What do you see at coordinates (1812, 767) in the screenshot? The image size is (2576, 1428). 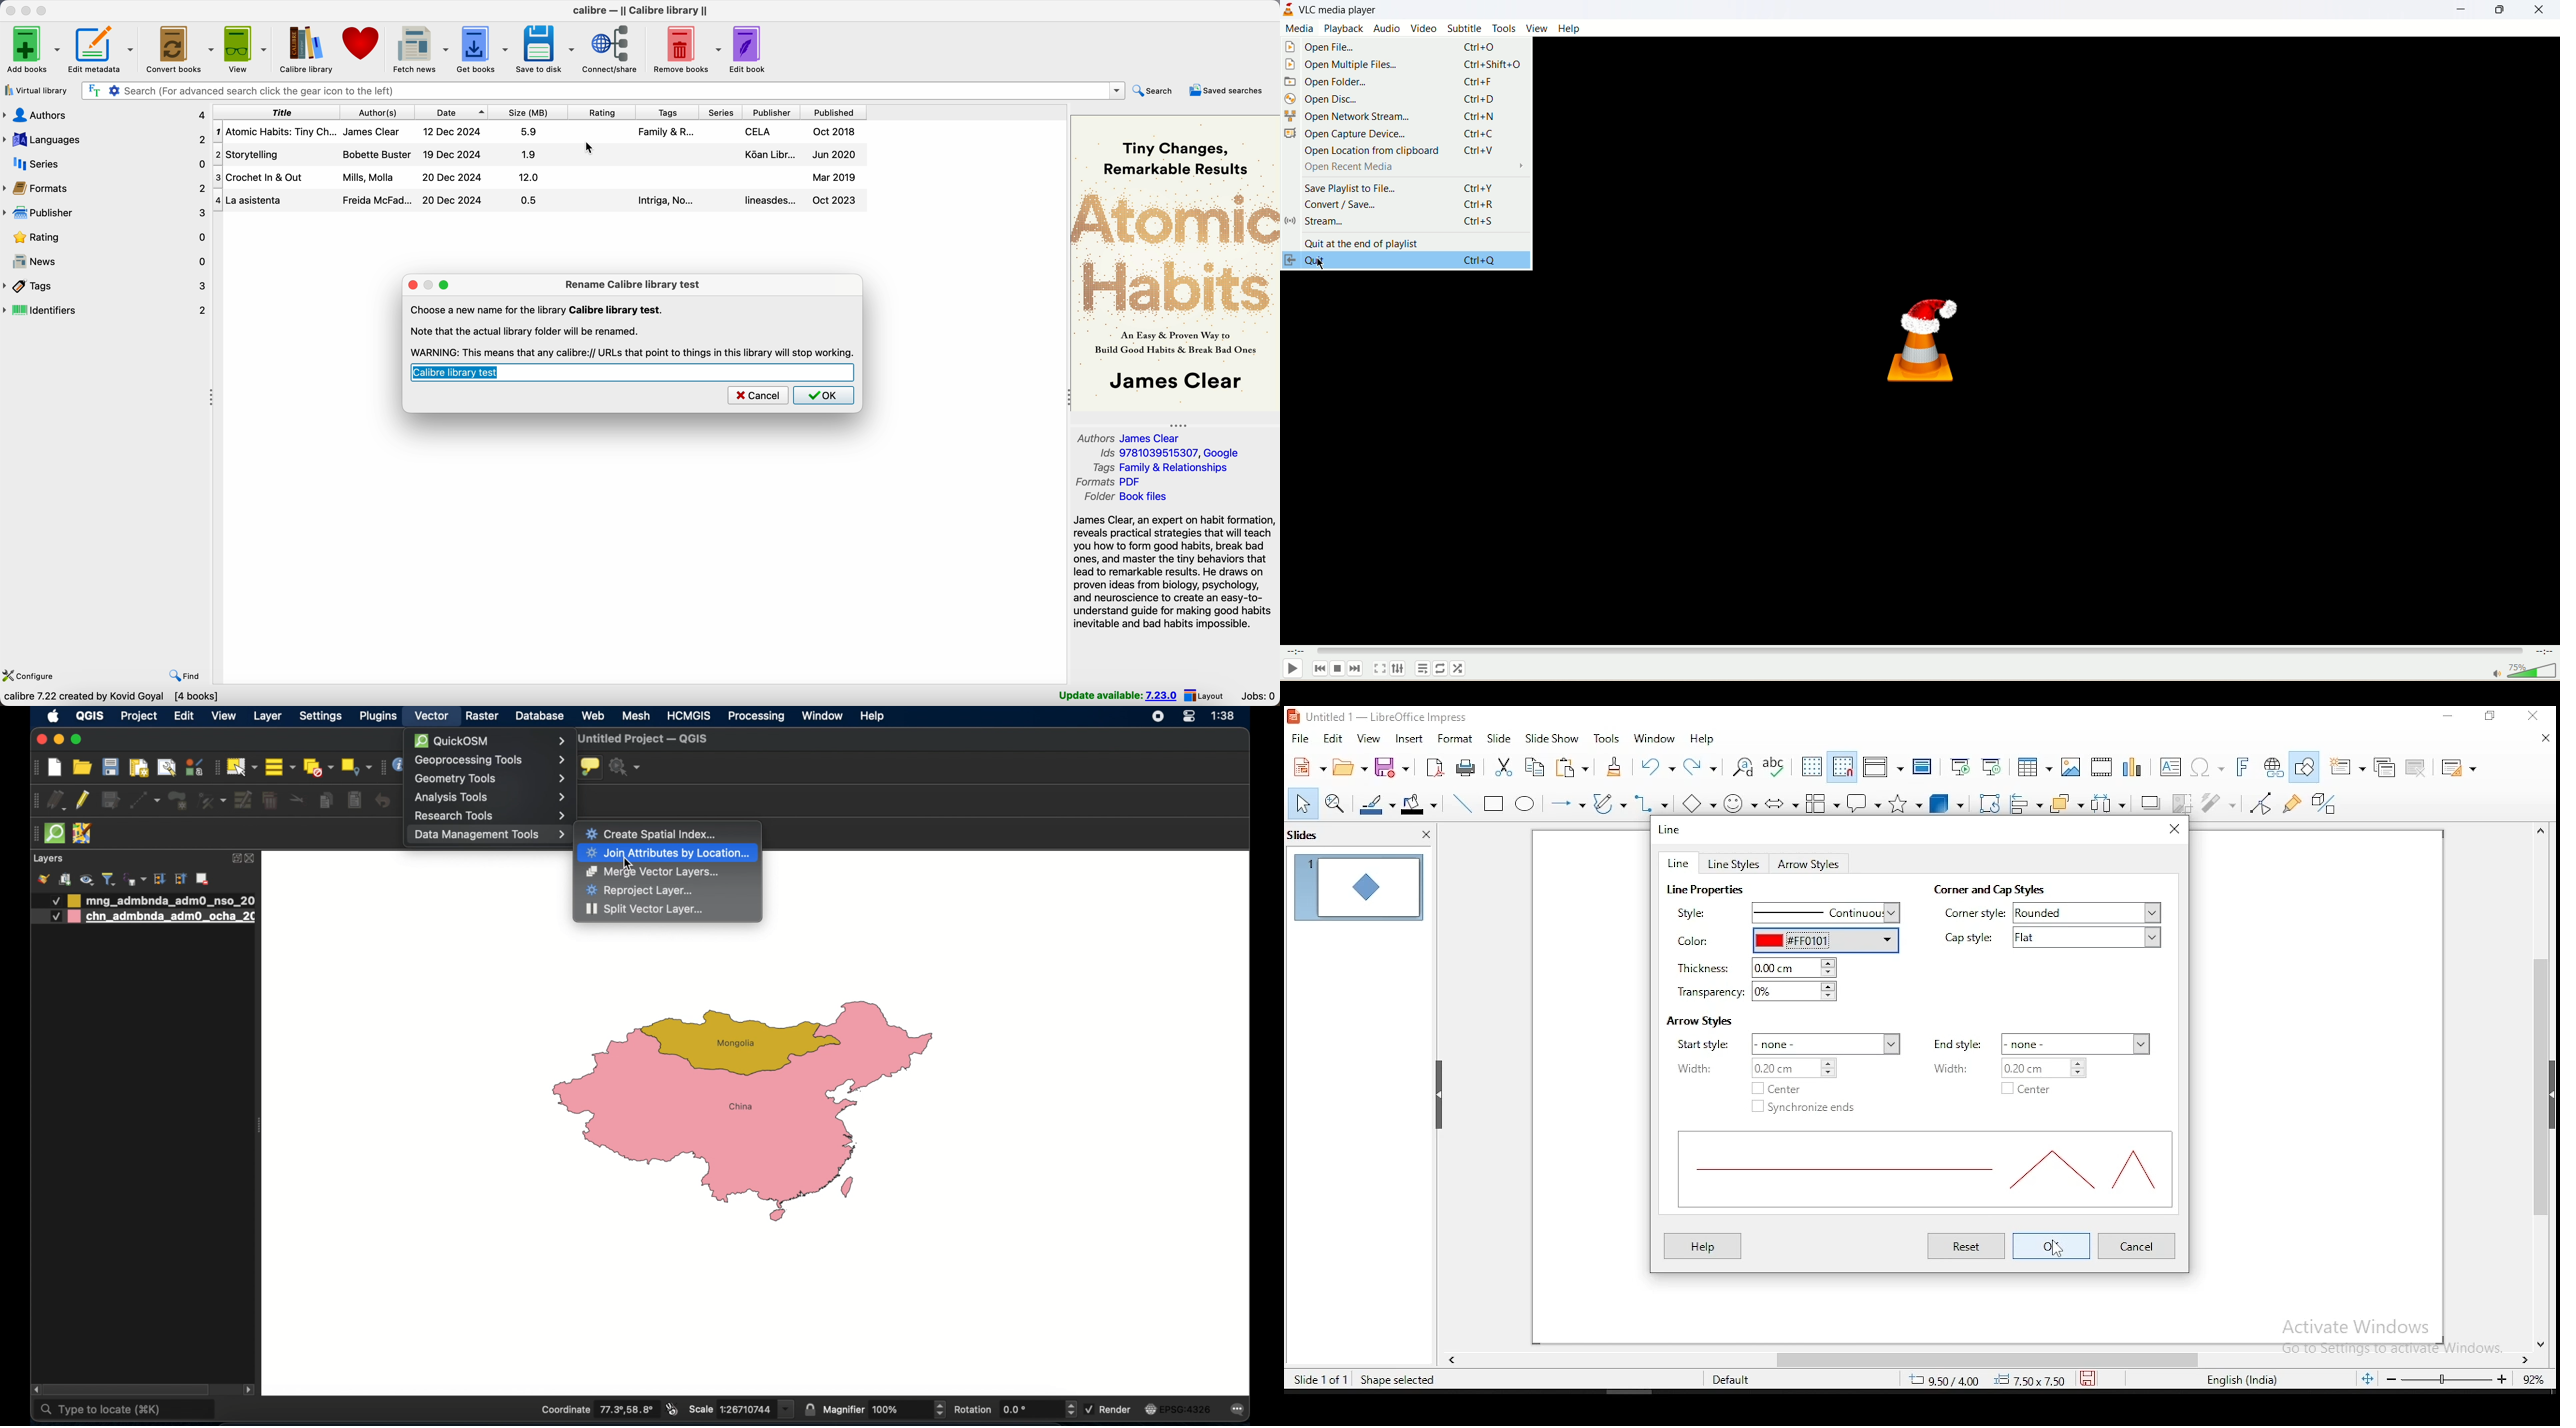 I see `display grid` at bounding box center [1812, 767].